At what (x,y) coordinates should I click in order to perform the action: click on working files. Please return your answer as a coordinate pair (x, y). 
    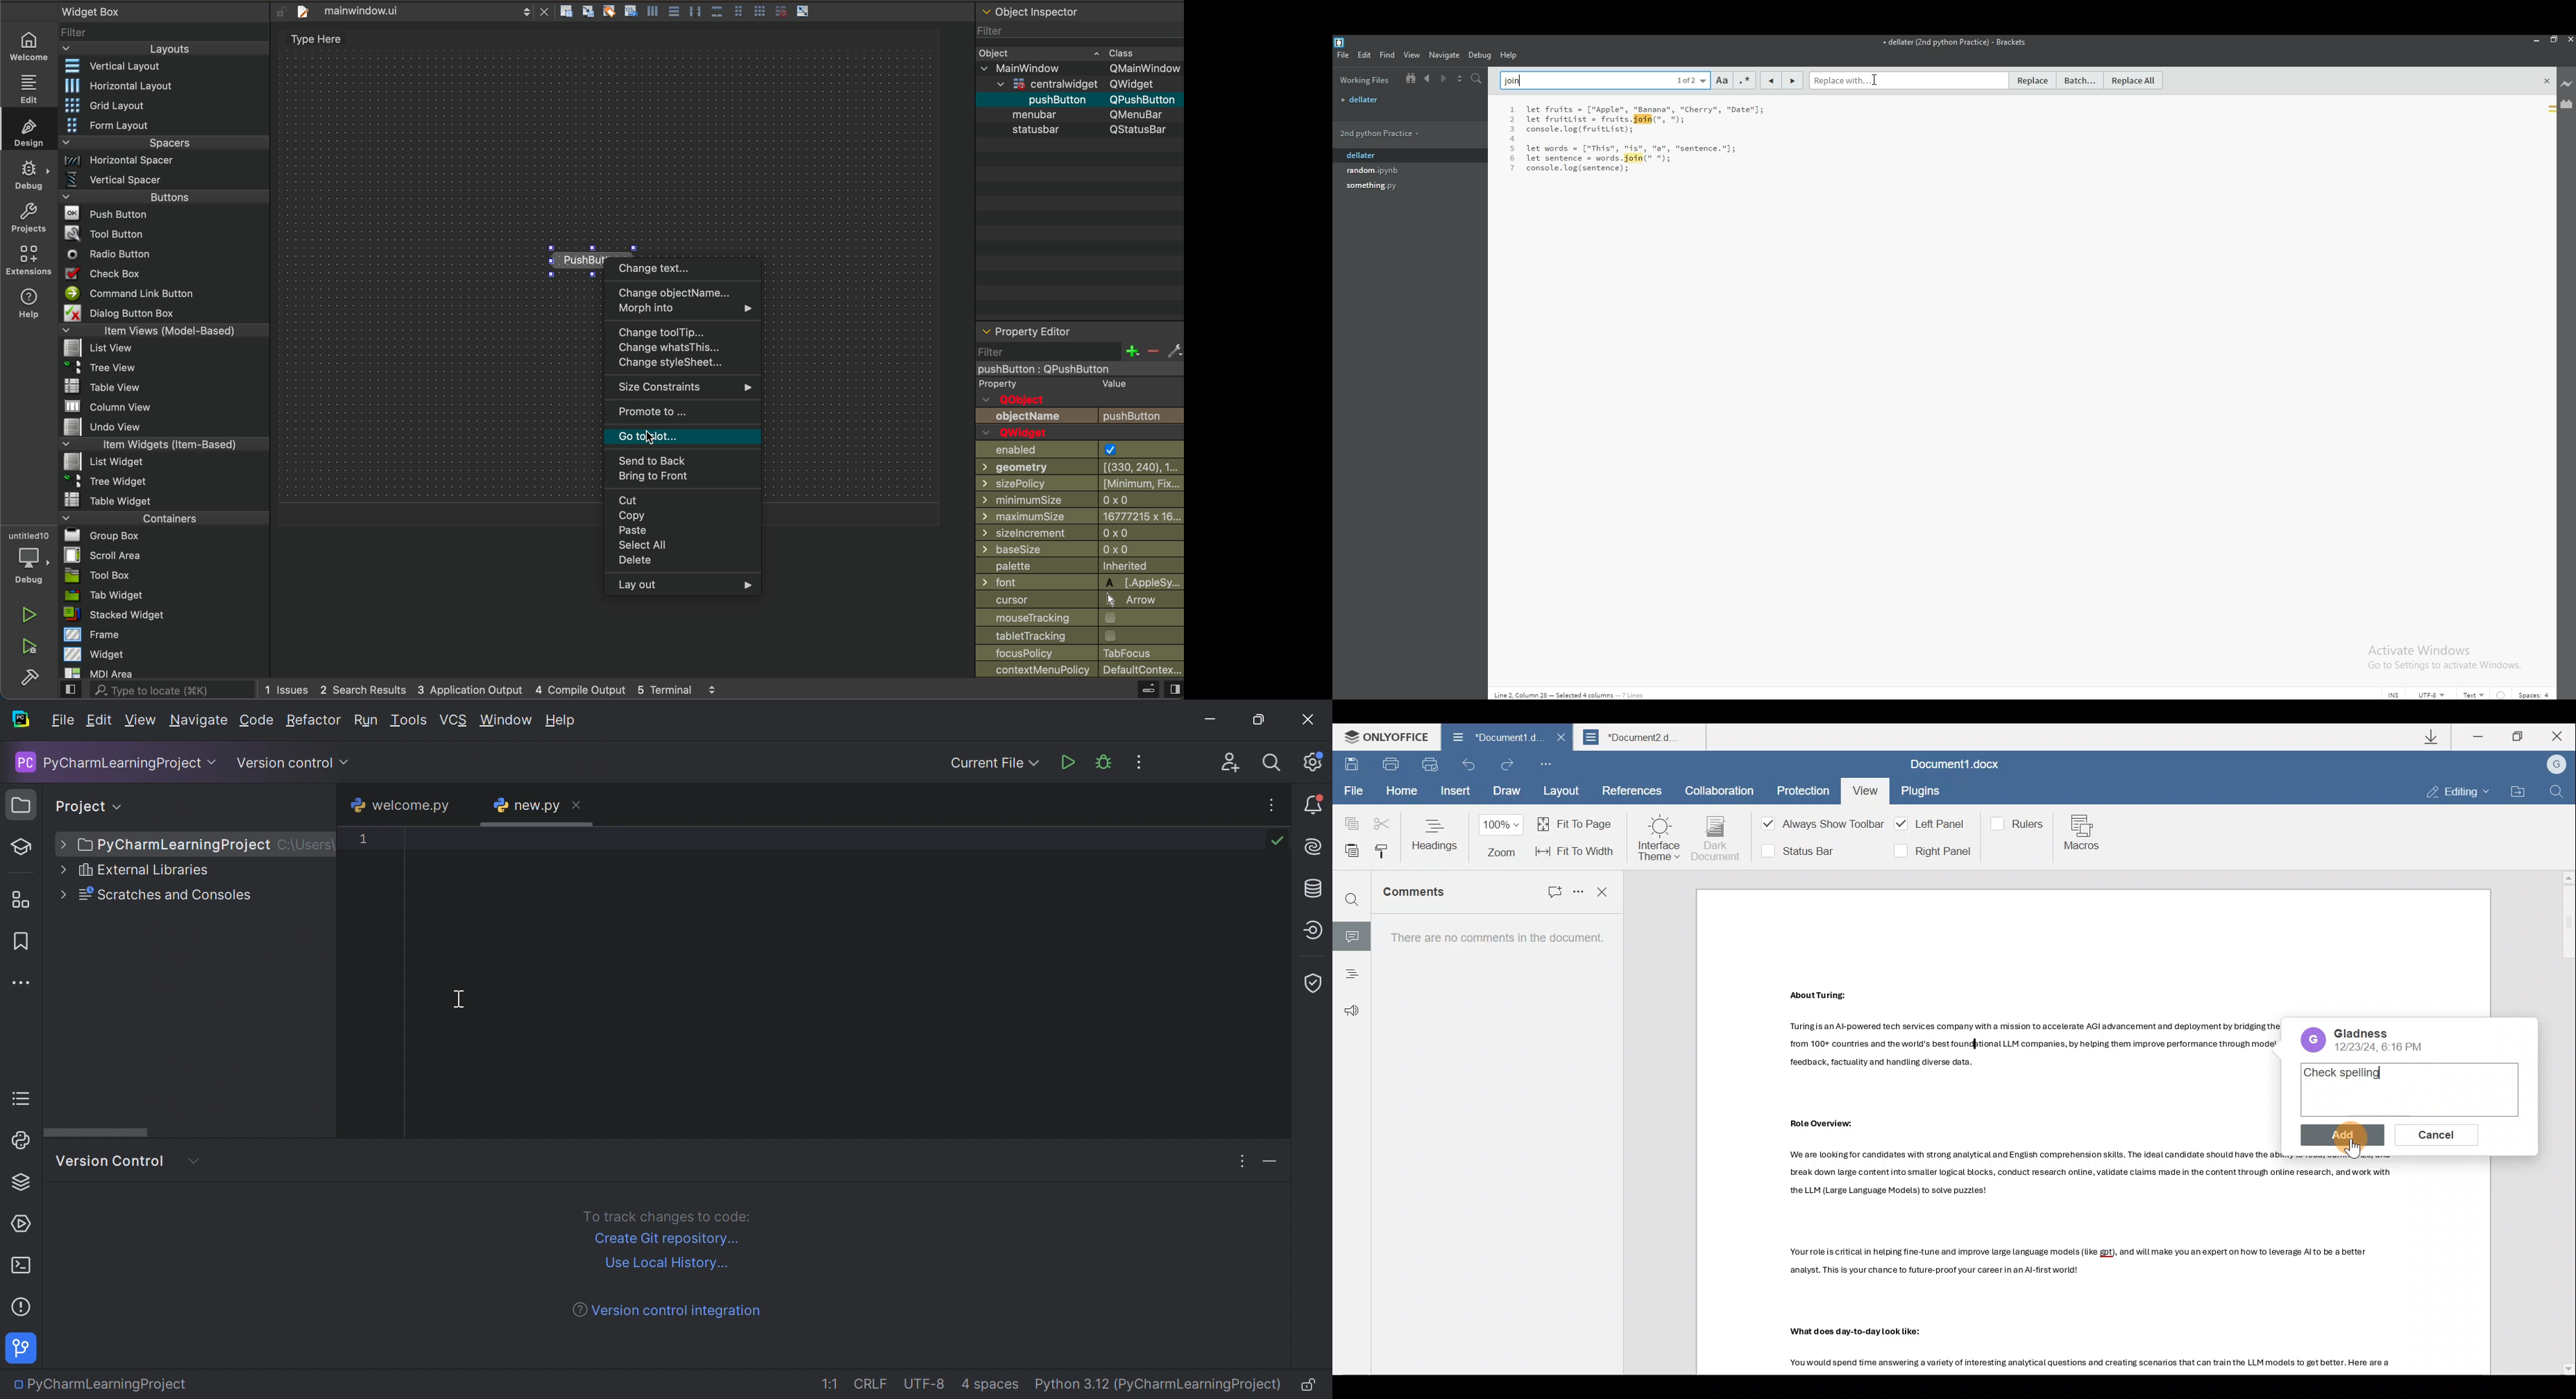
    Looking at the image, I should click on (1365, 80).